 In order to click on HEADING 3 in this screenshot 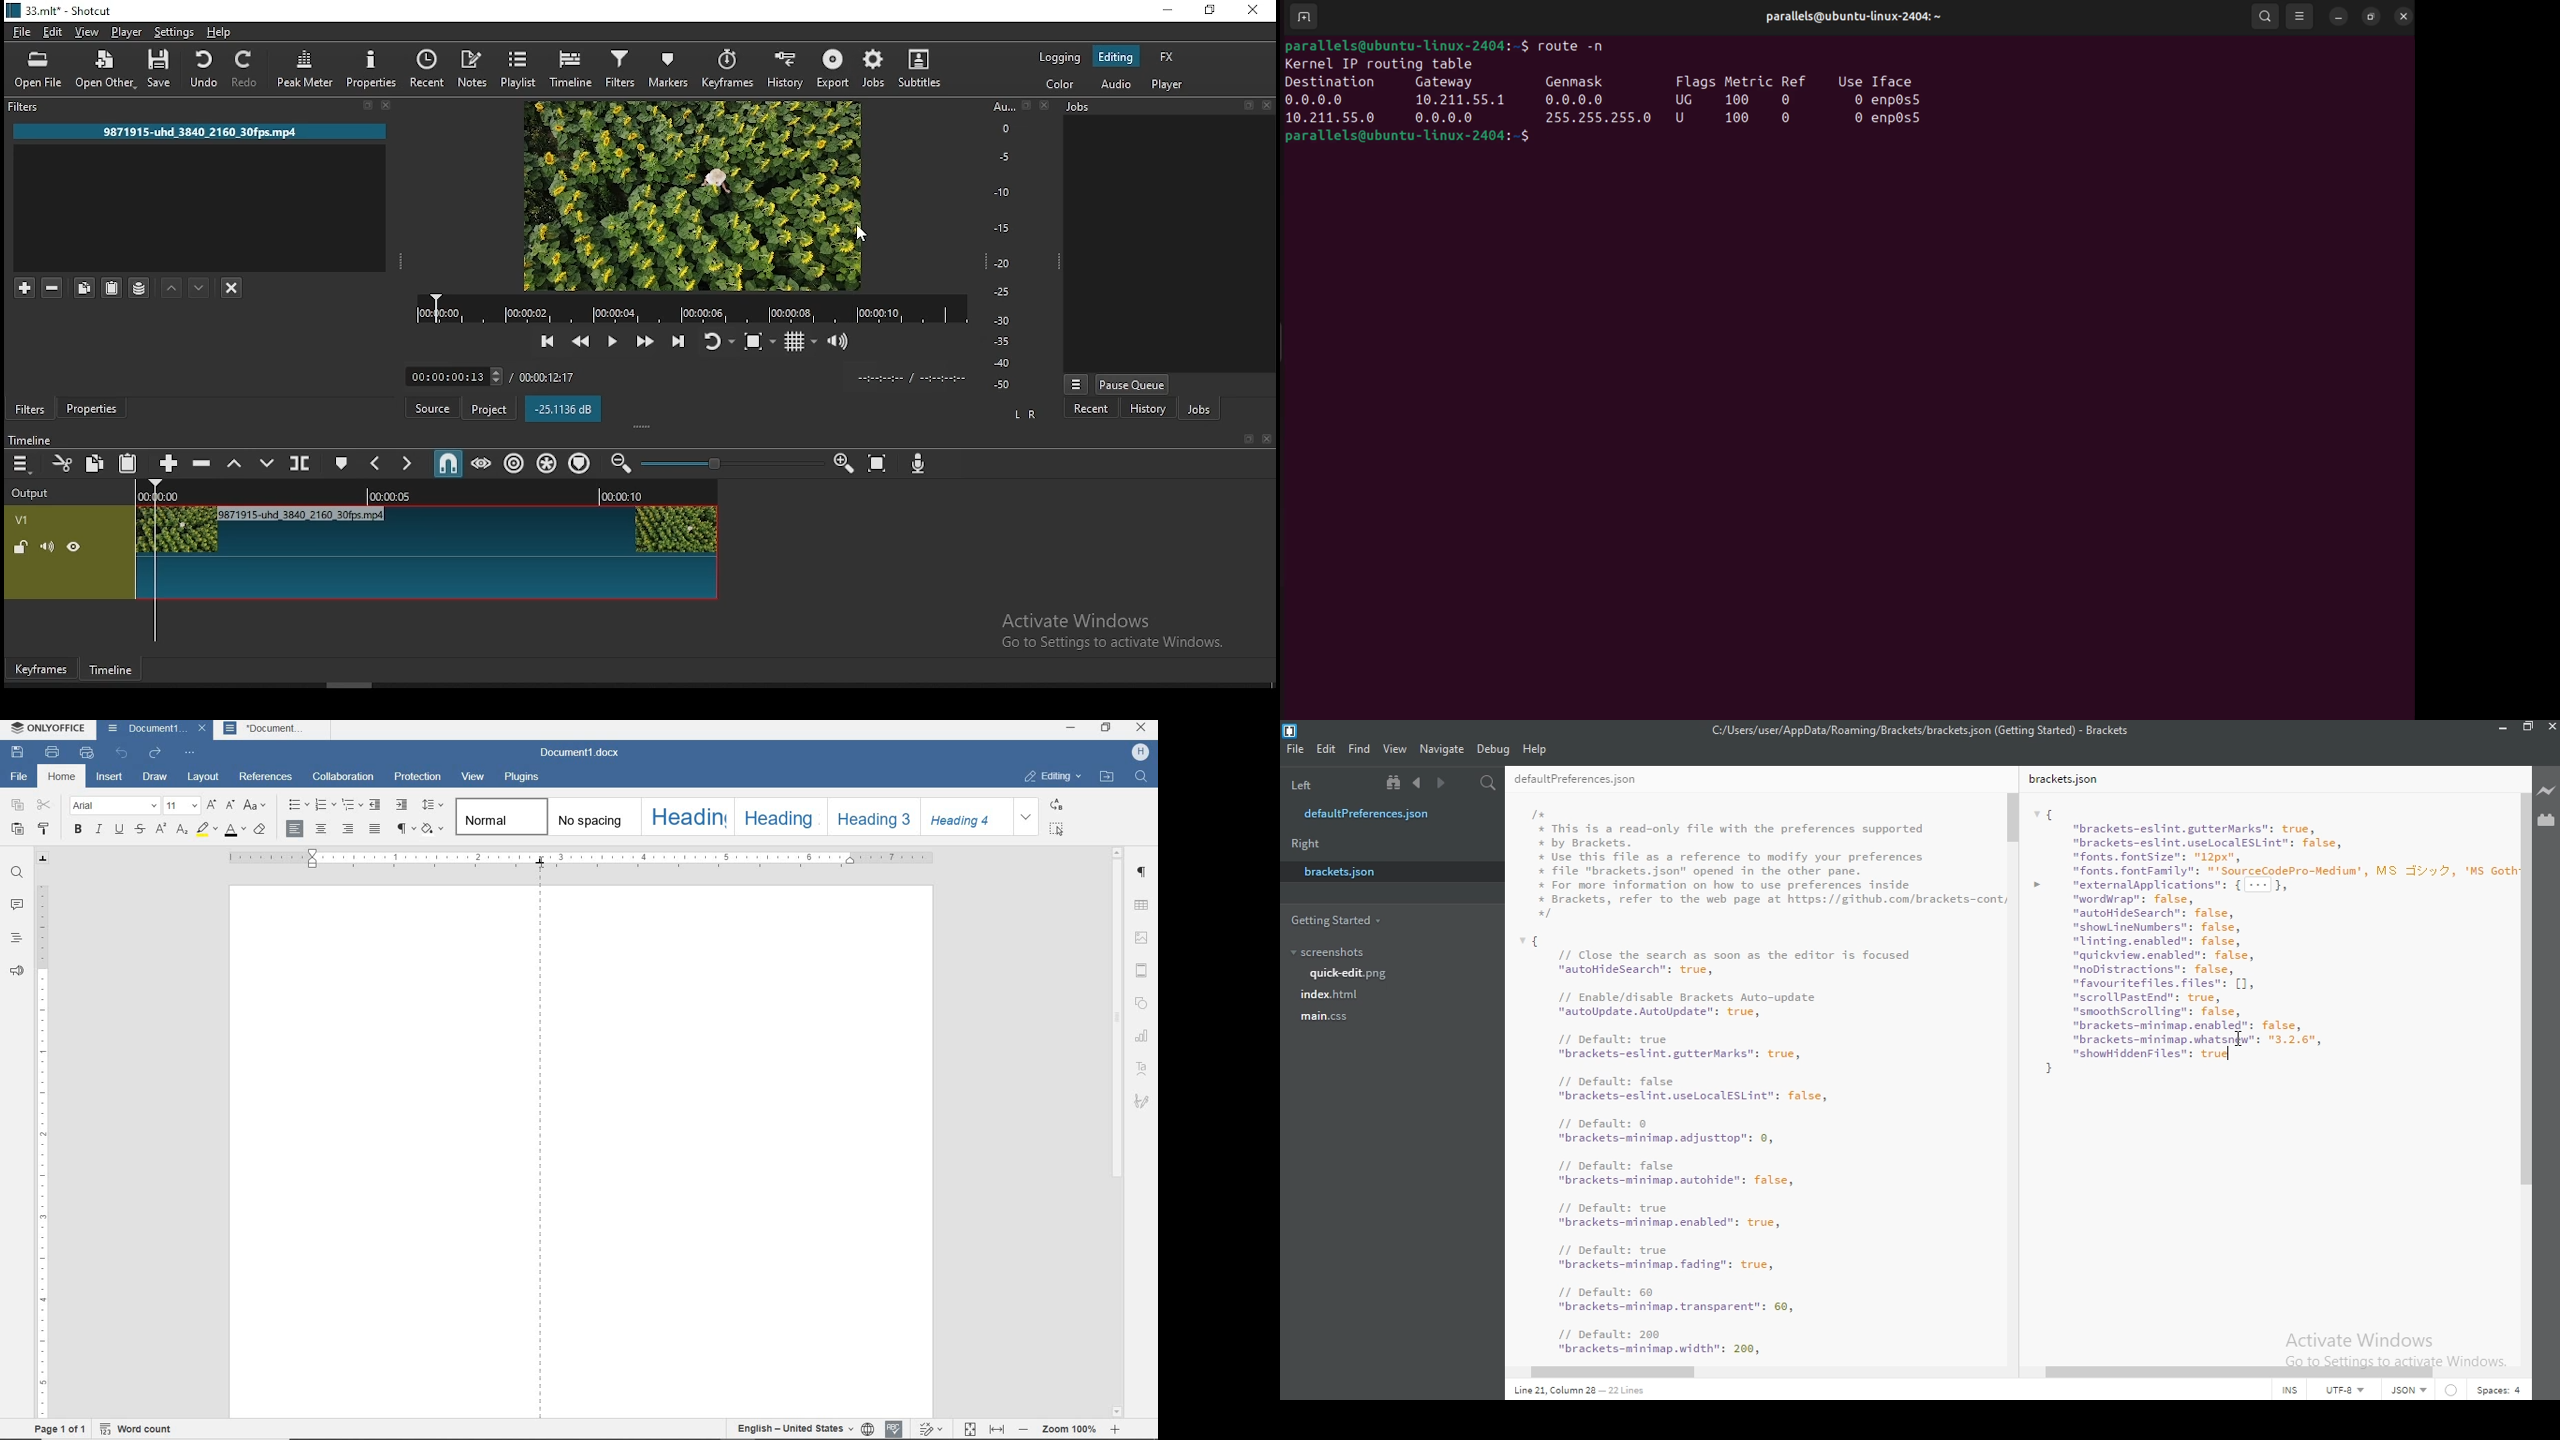, I will do `click(872, 817)`.